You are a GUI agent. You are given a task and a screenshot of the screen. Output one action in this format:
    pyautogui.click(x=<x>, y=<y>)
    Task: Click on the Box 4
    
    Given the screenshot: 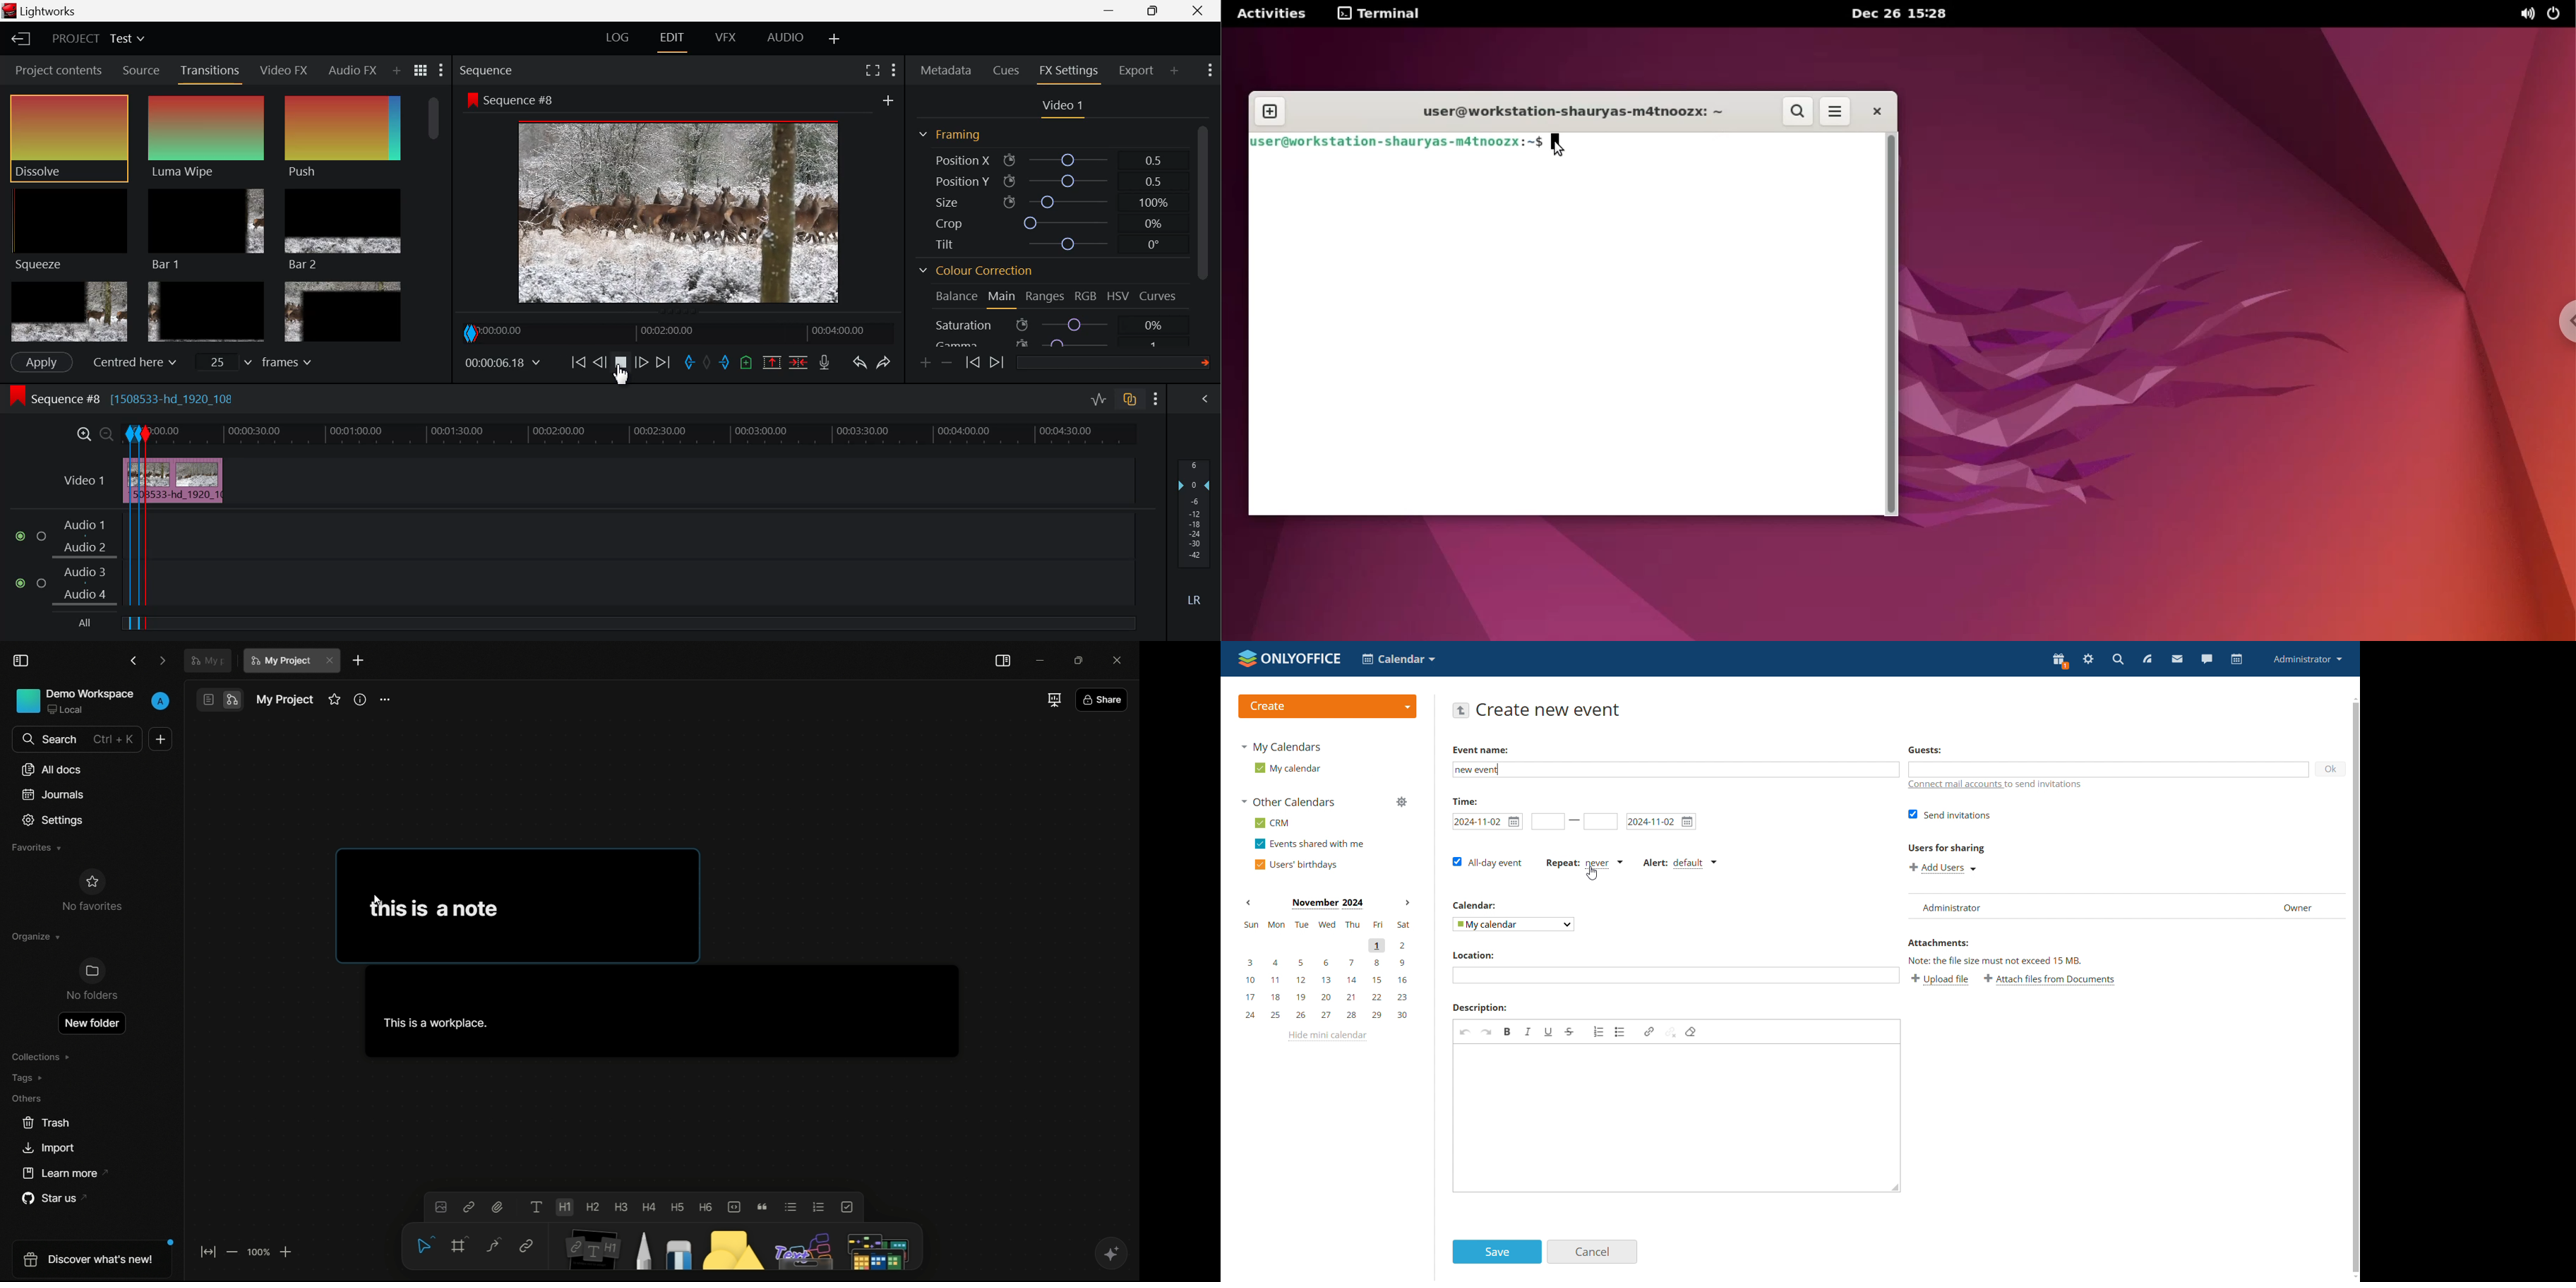 What is the action you would take?
    pyautogui.click(x=68, y=312)
    